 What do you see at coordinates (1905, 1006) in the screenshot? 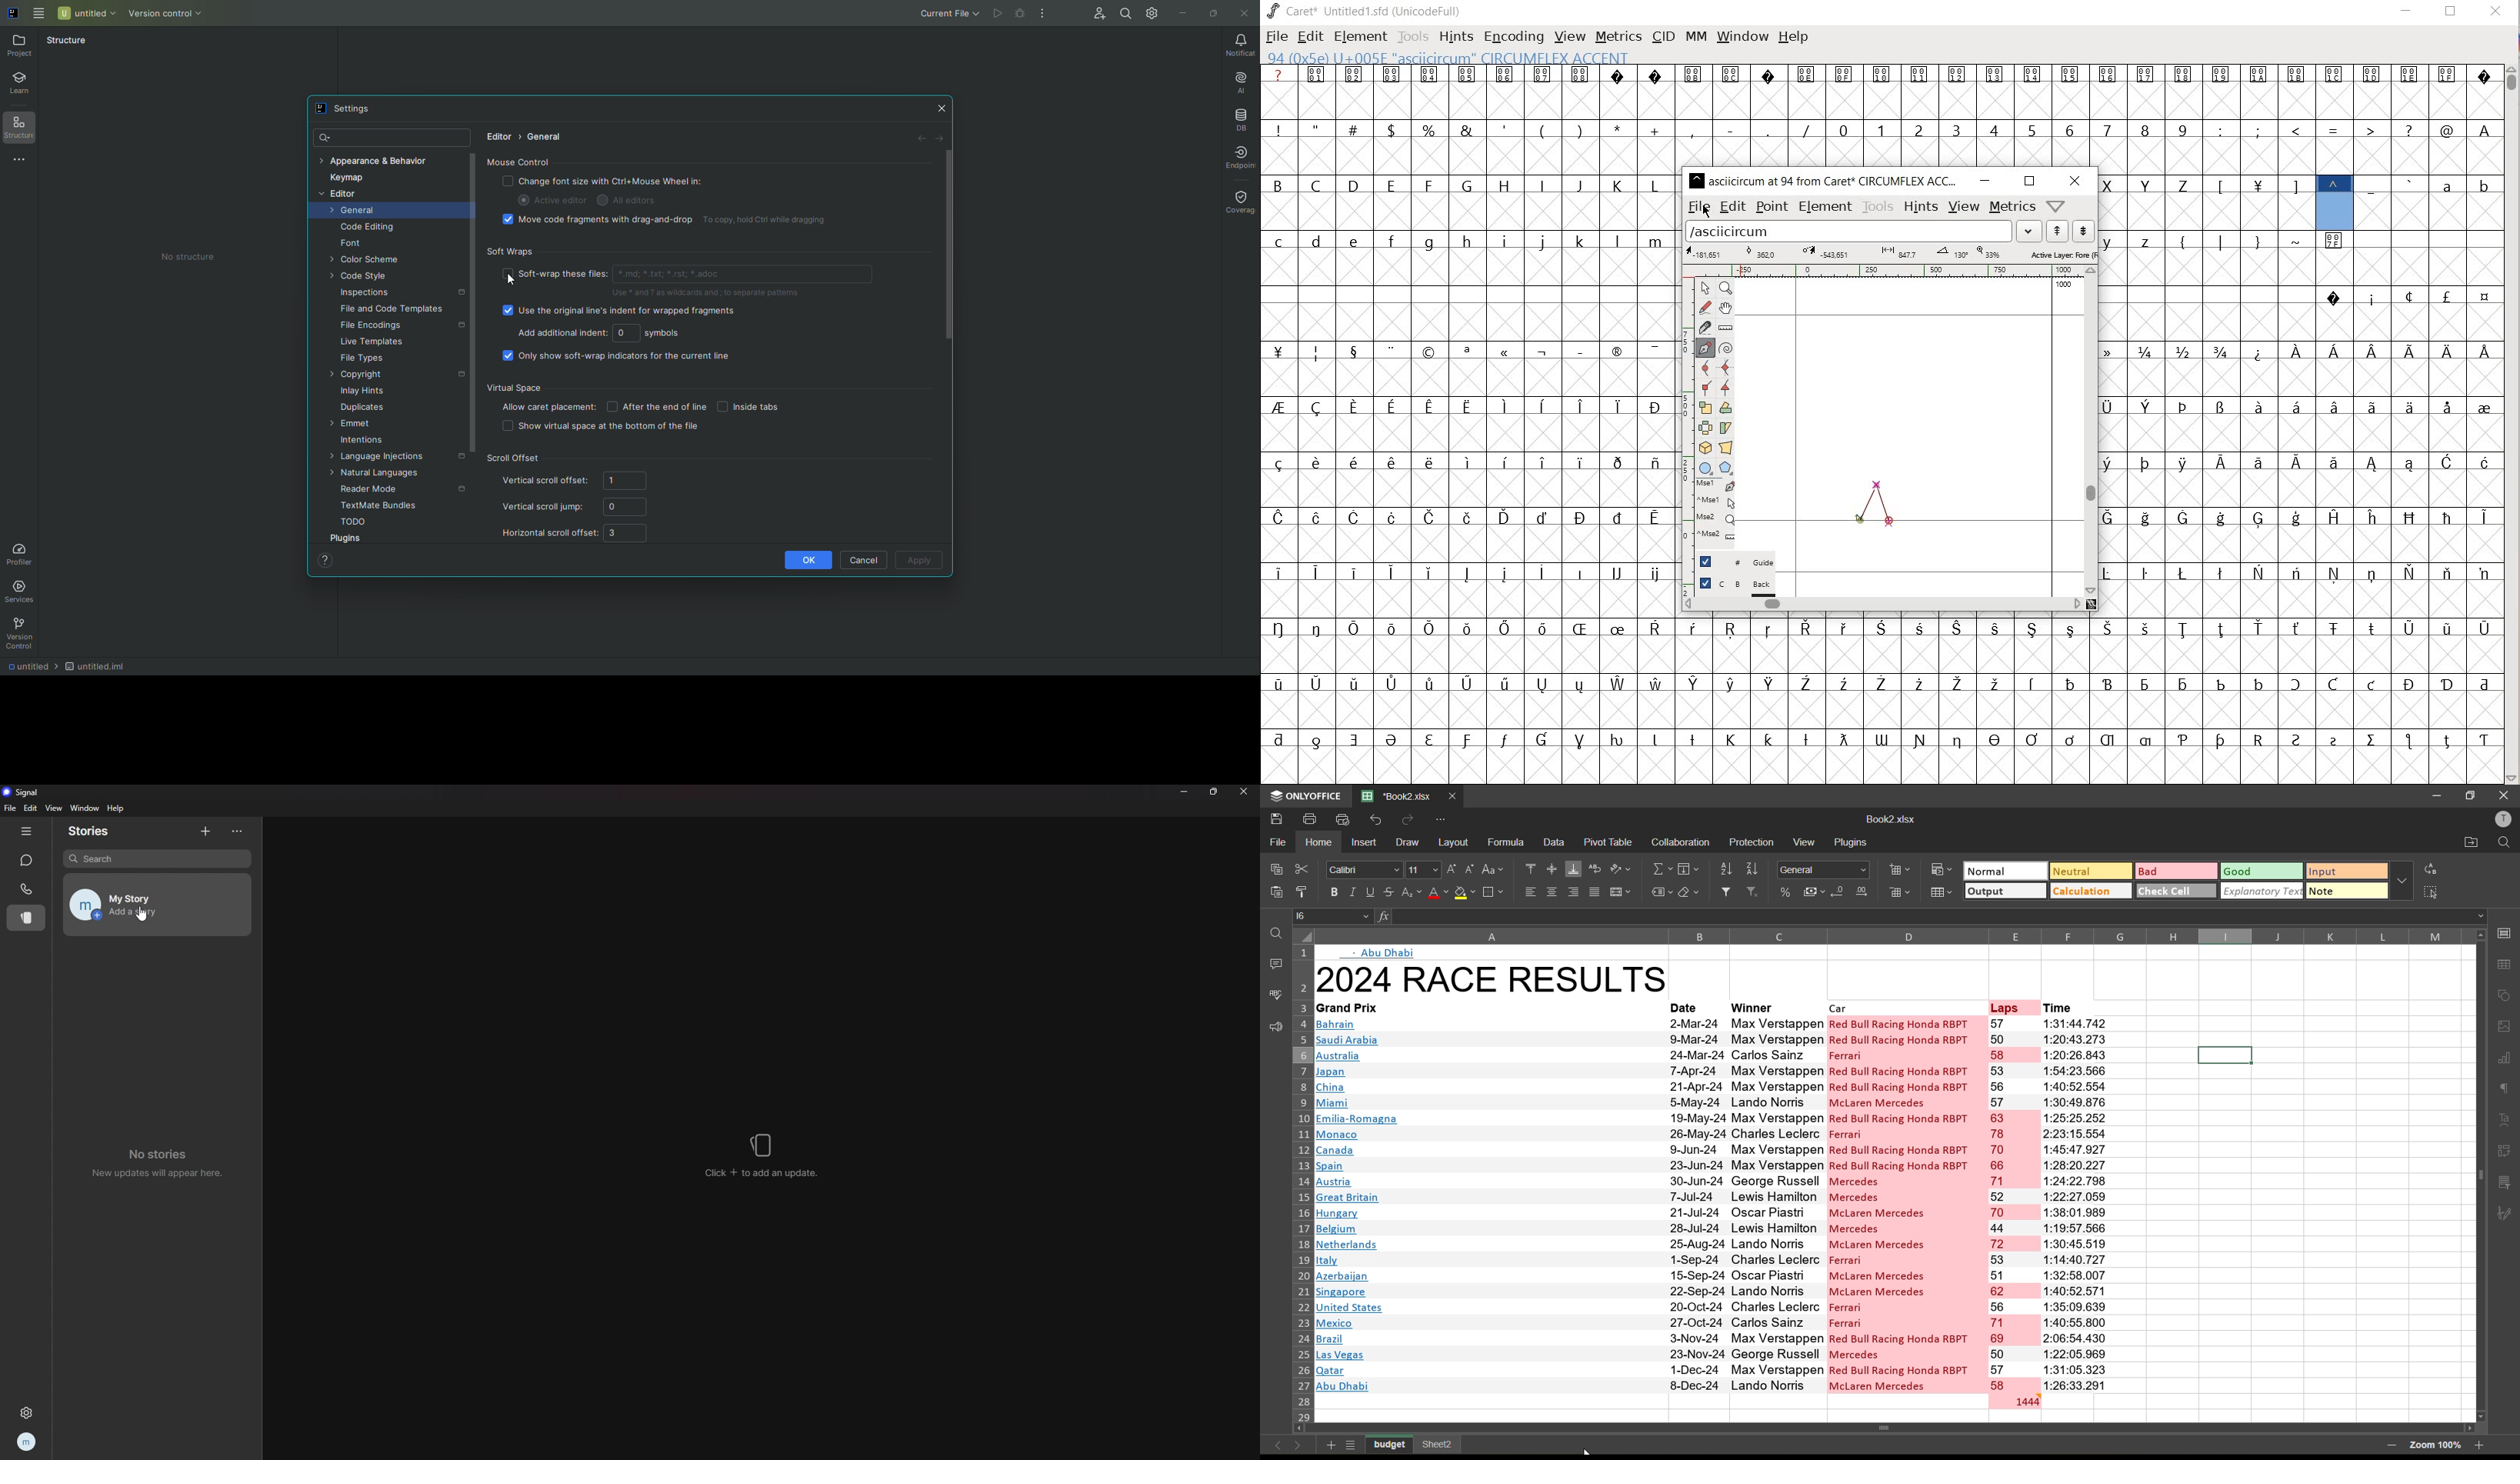
I see `car` at bounding box center [1905, 1006].